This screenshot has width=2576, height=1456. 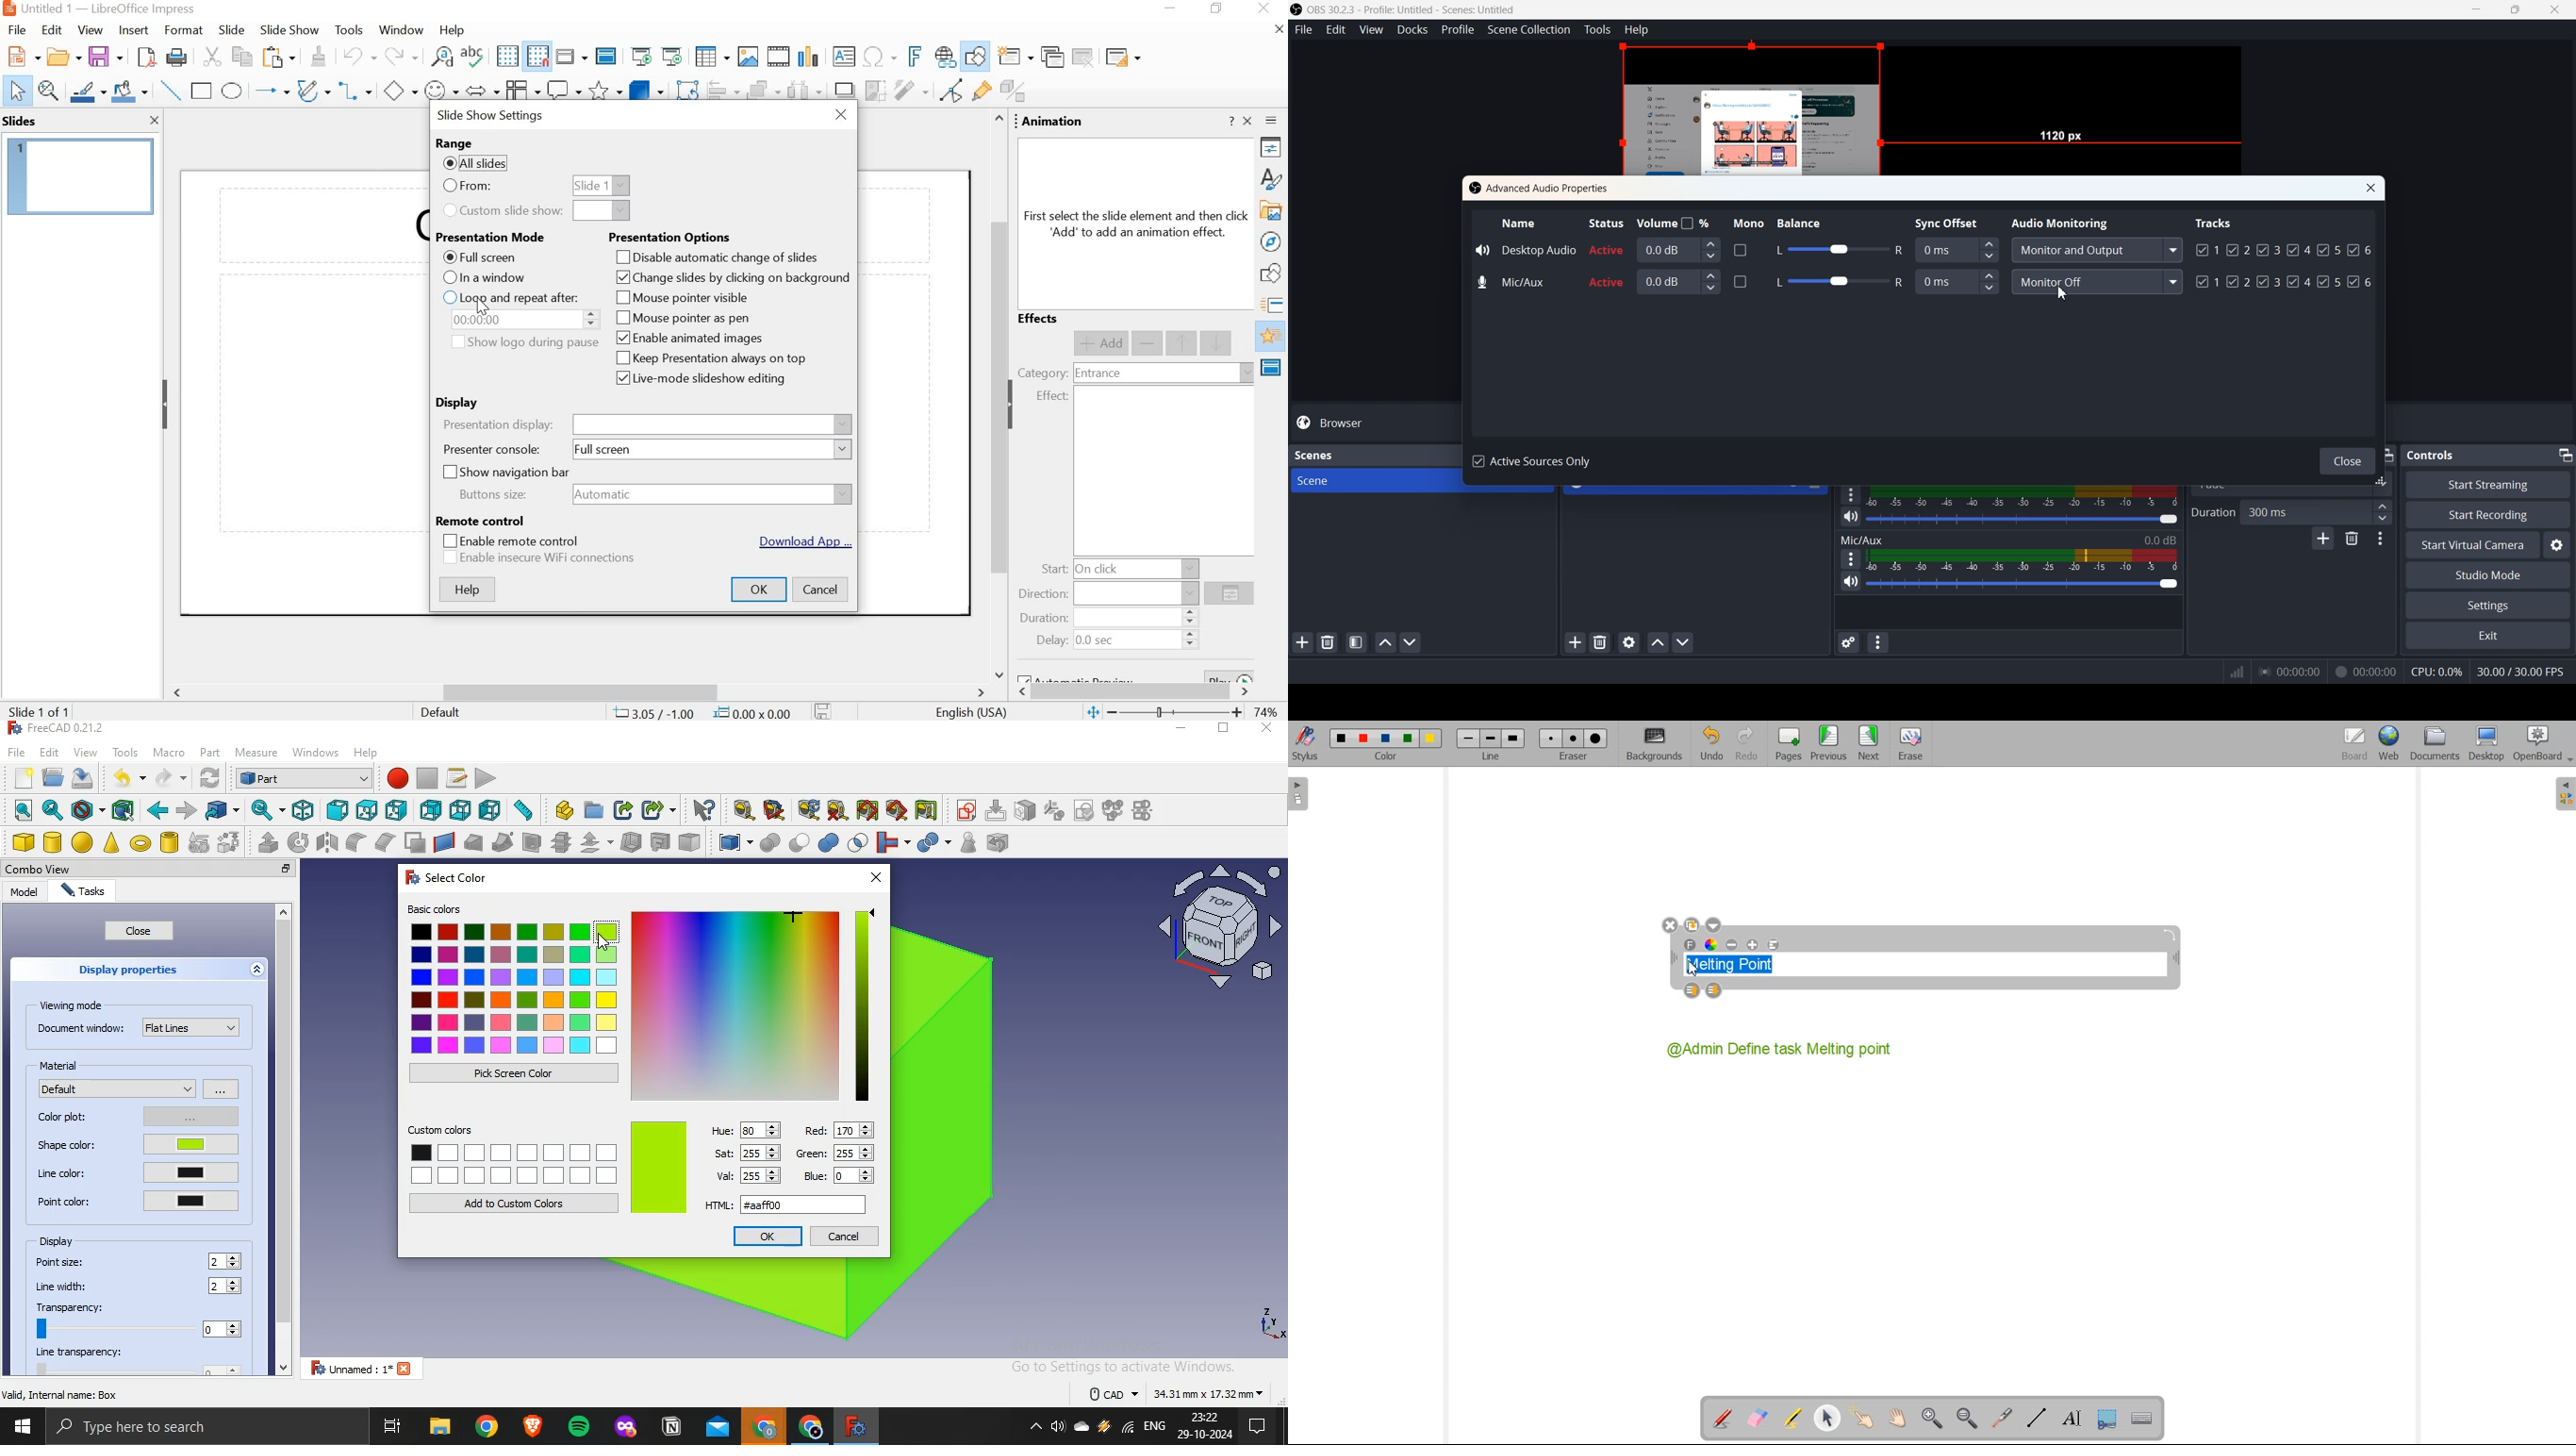 What do you see at coordinates (531, 842) in the screenshot?
I see `section` at bounding box center [531, 842].